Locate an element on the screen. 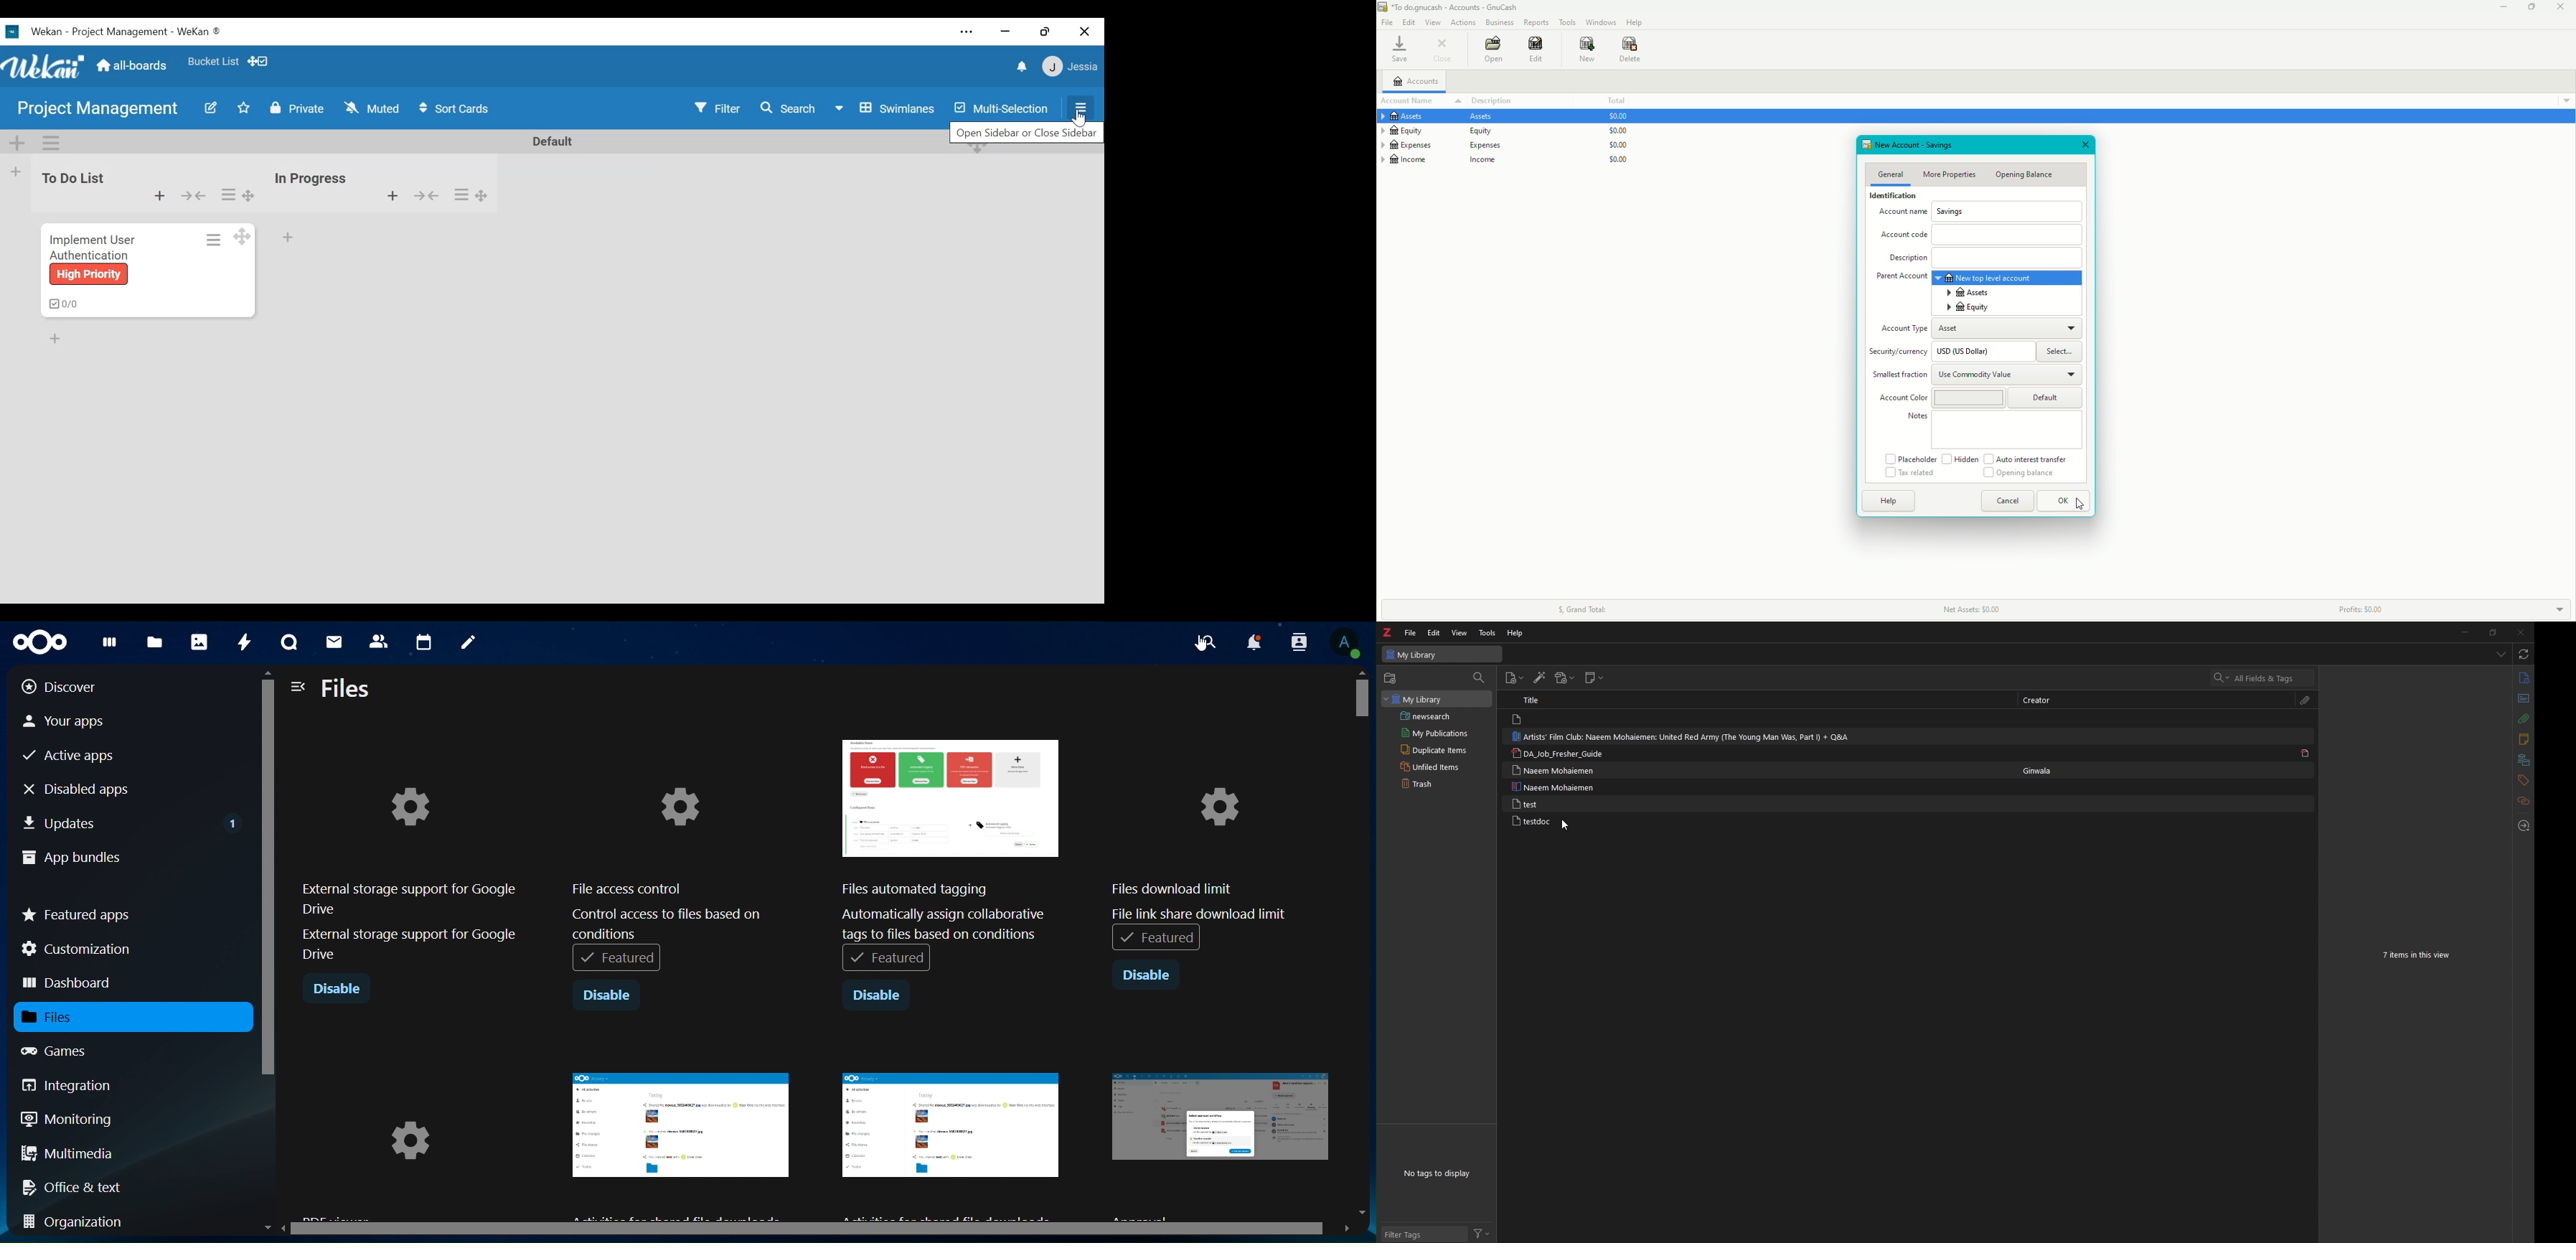 The height and width of the screenshot is (1260, 2576). list Actions is located at coordinates (228, 195).